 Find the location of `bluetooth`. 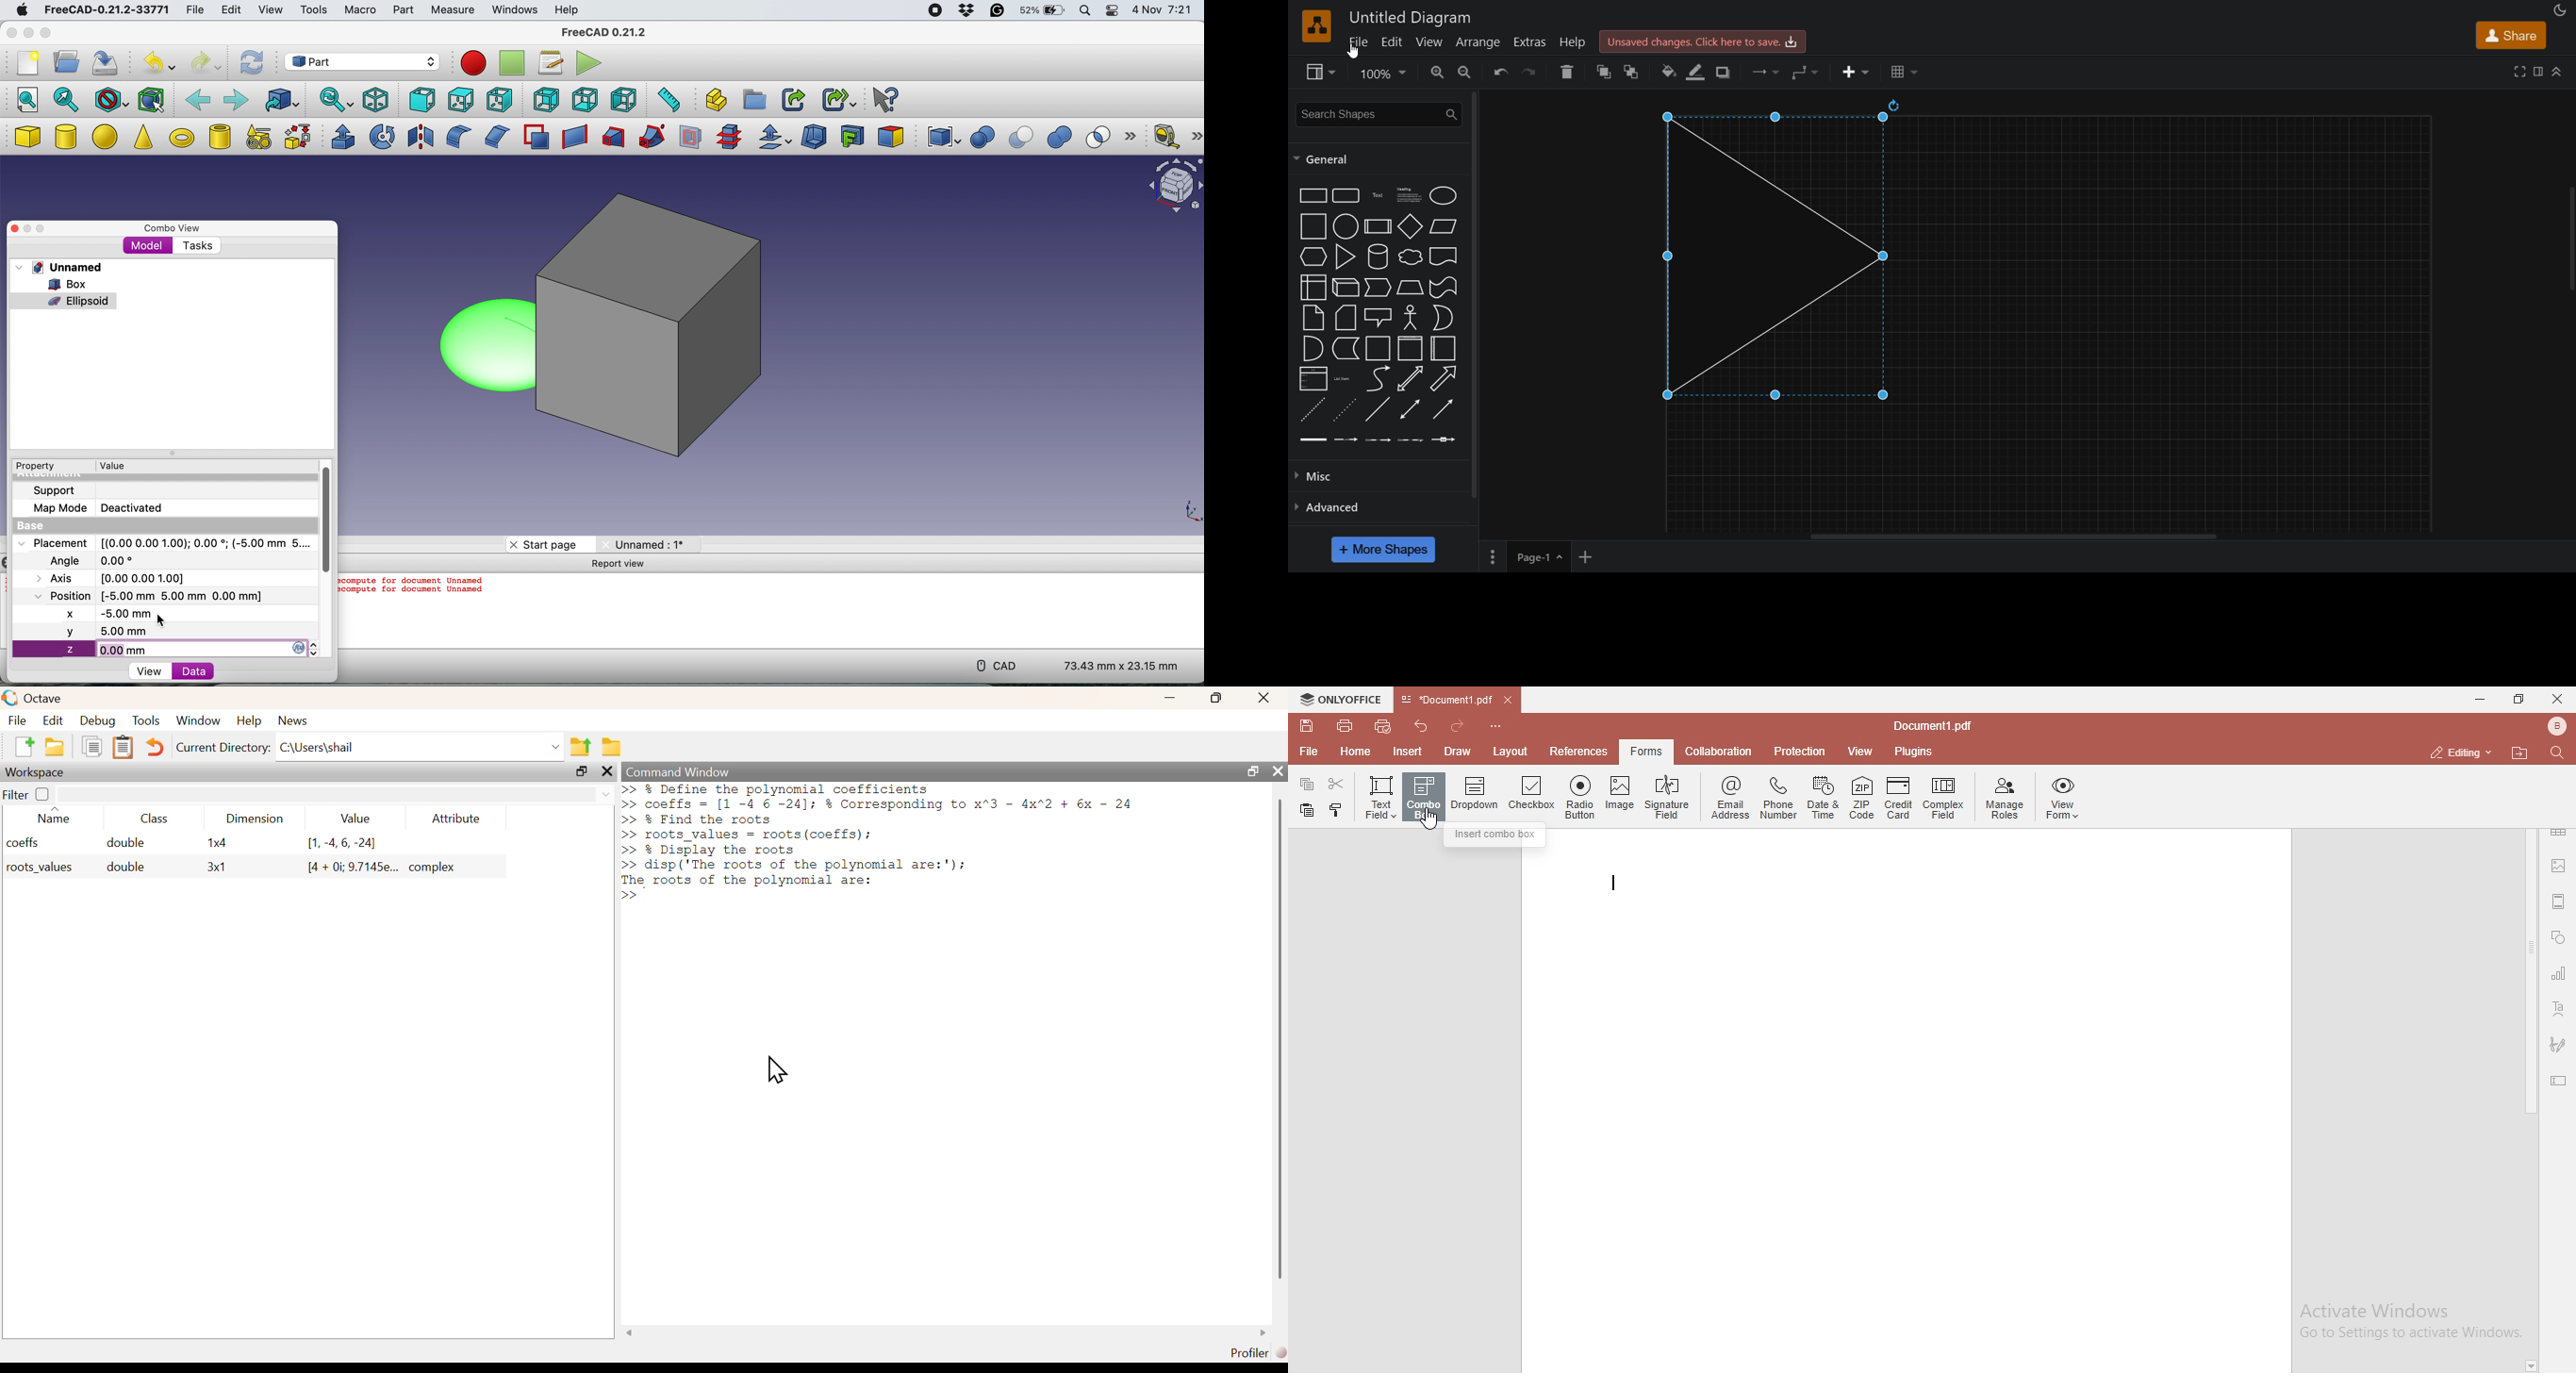

bluetooth is located at coordinates (2551, 726).